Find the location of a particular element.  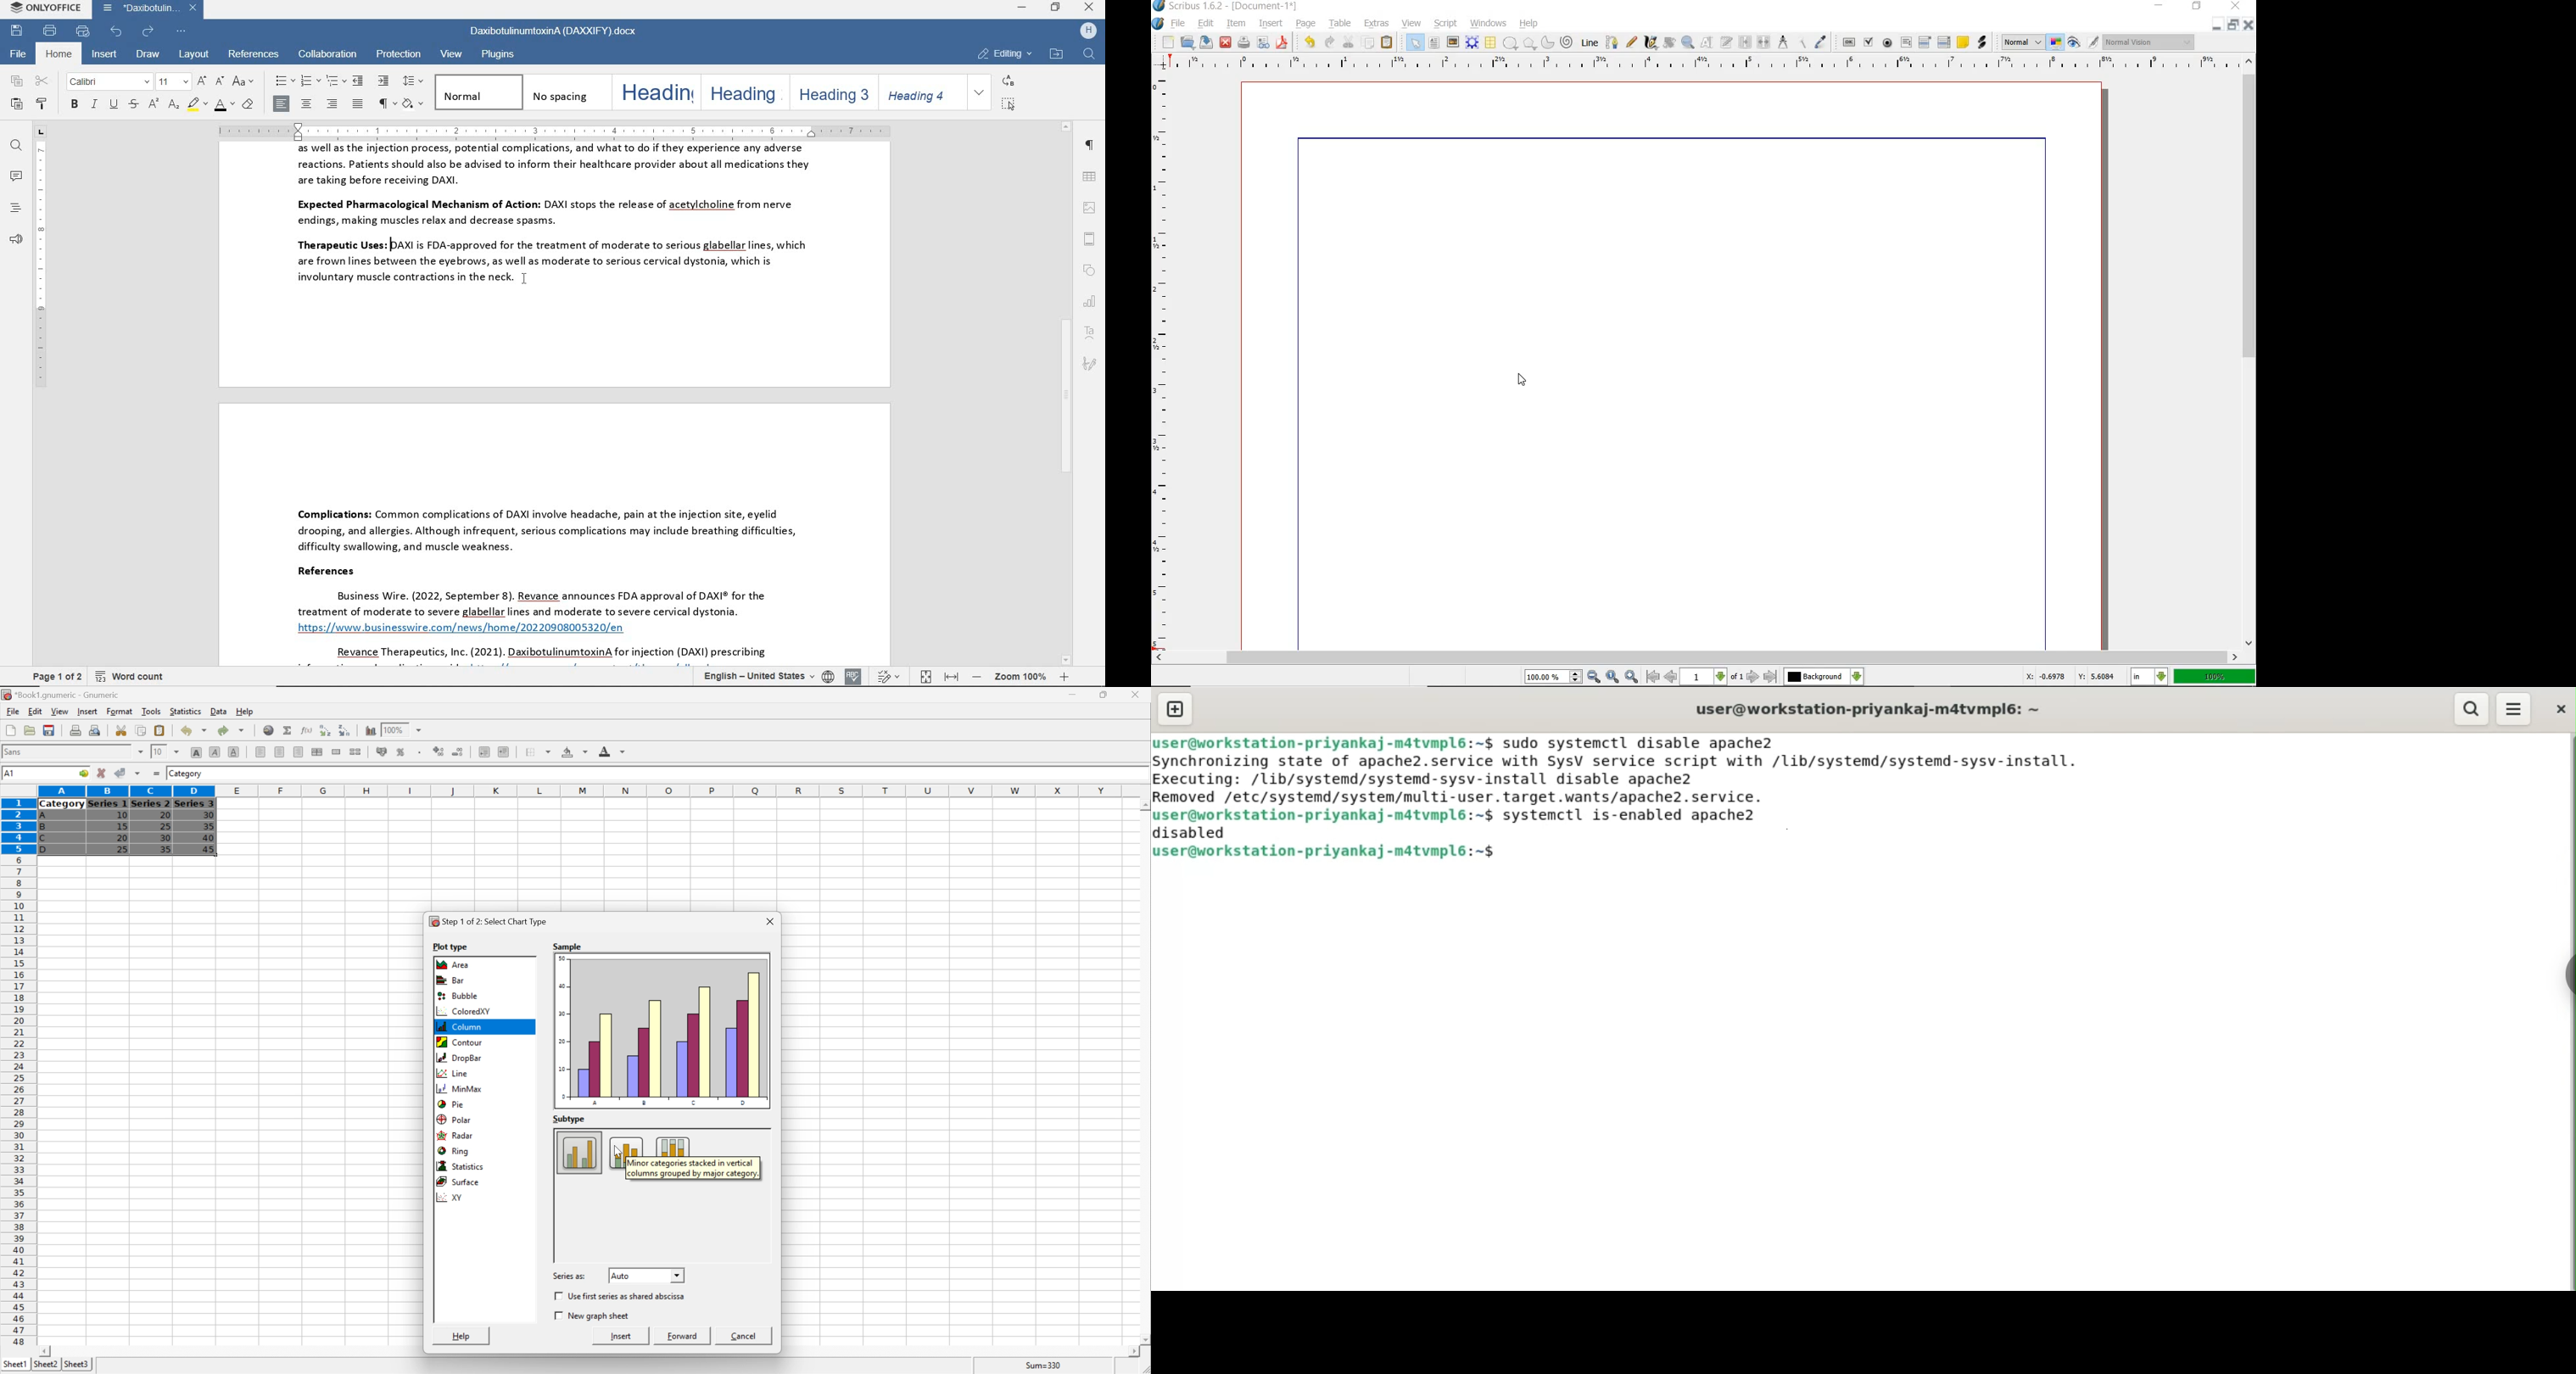

search is located at coordinates (2473, 709).